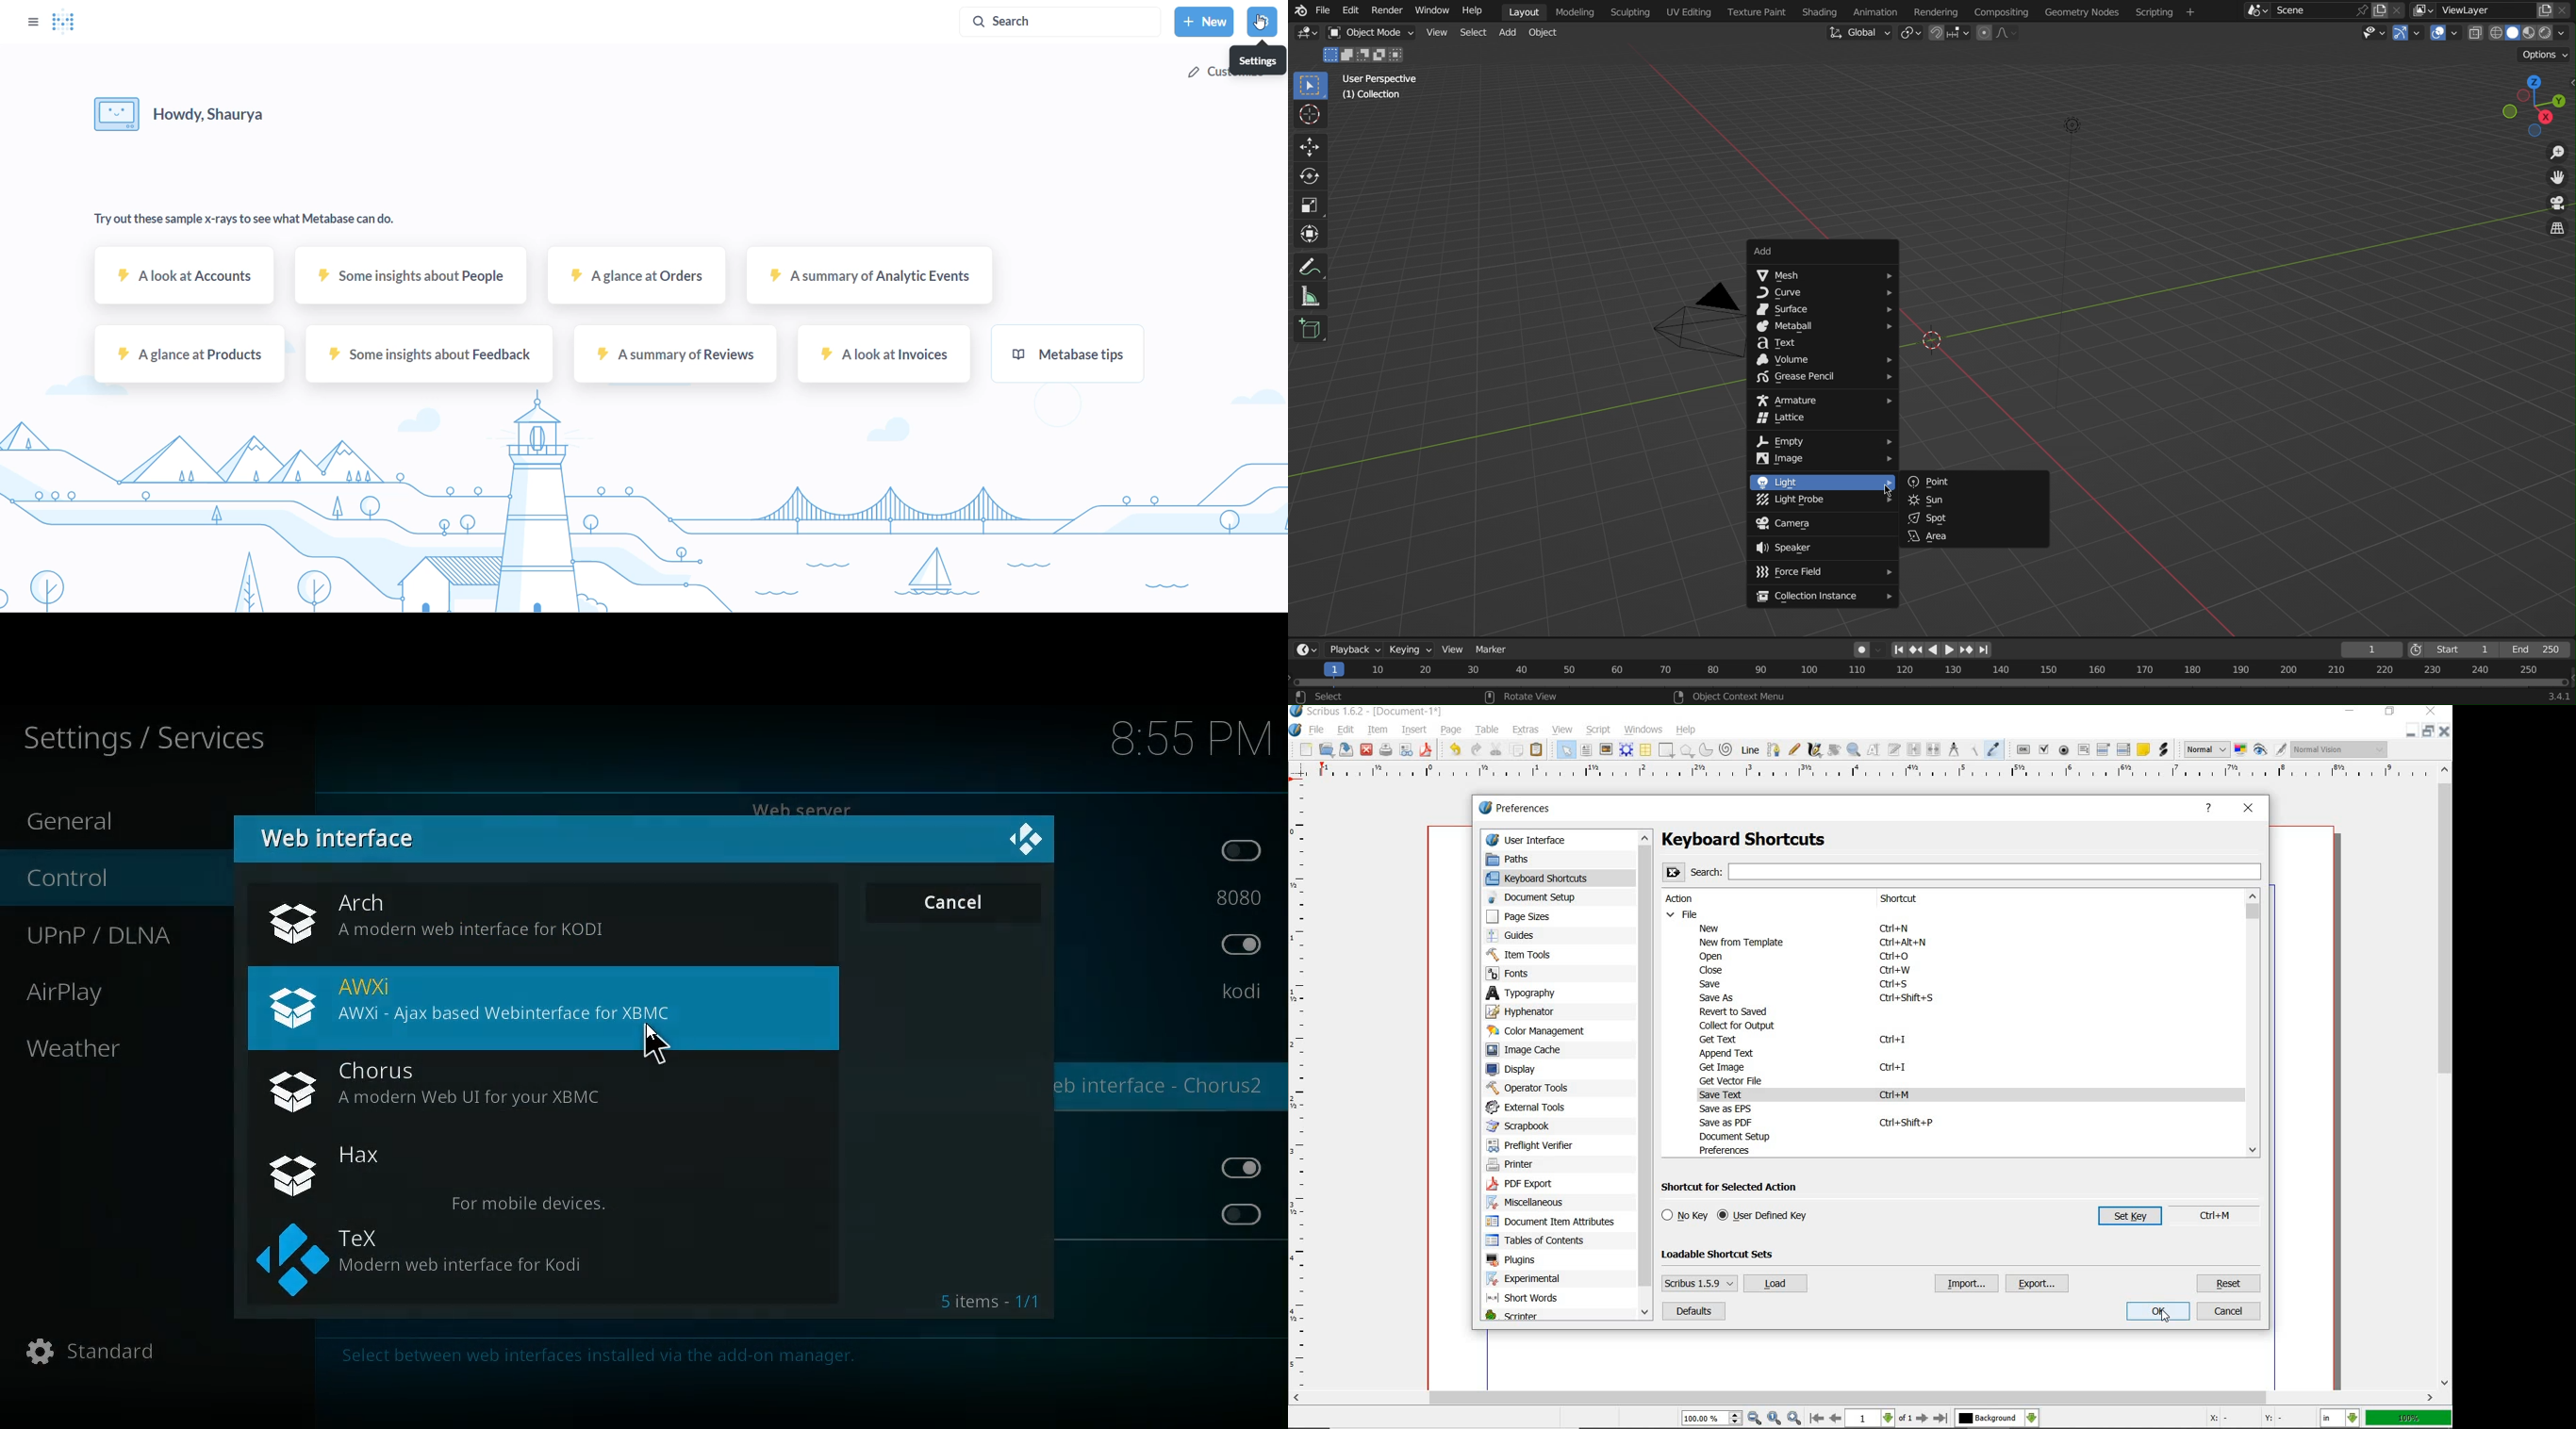 The image size is (2576, 1456). Describe the element at coordinates (1645, 730) in the screenshot. I see `windows` at that location.